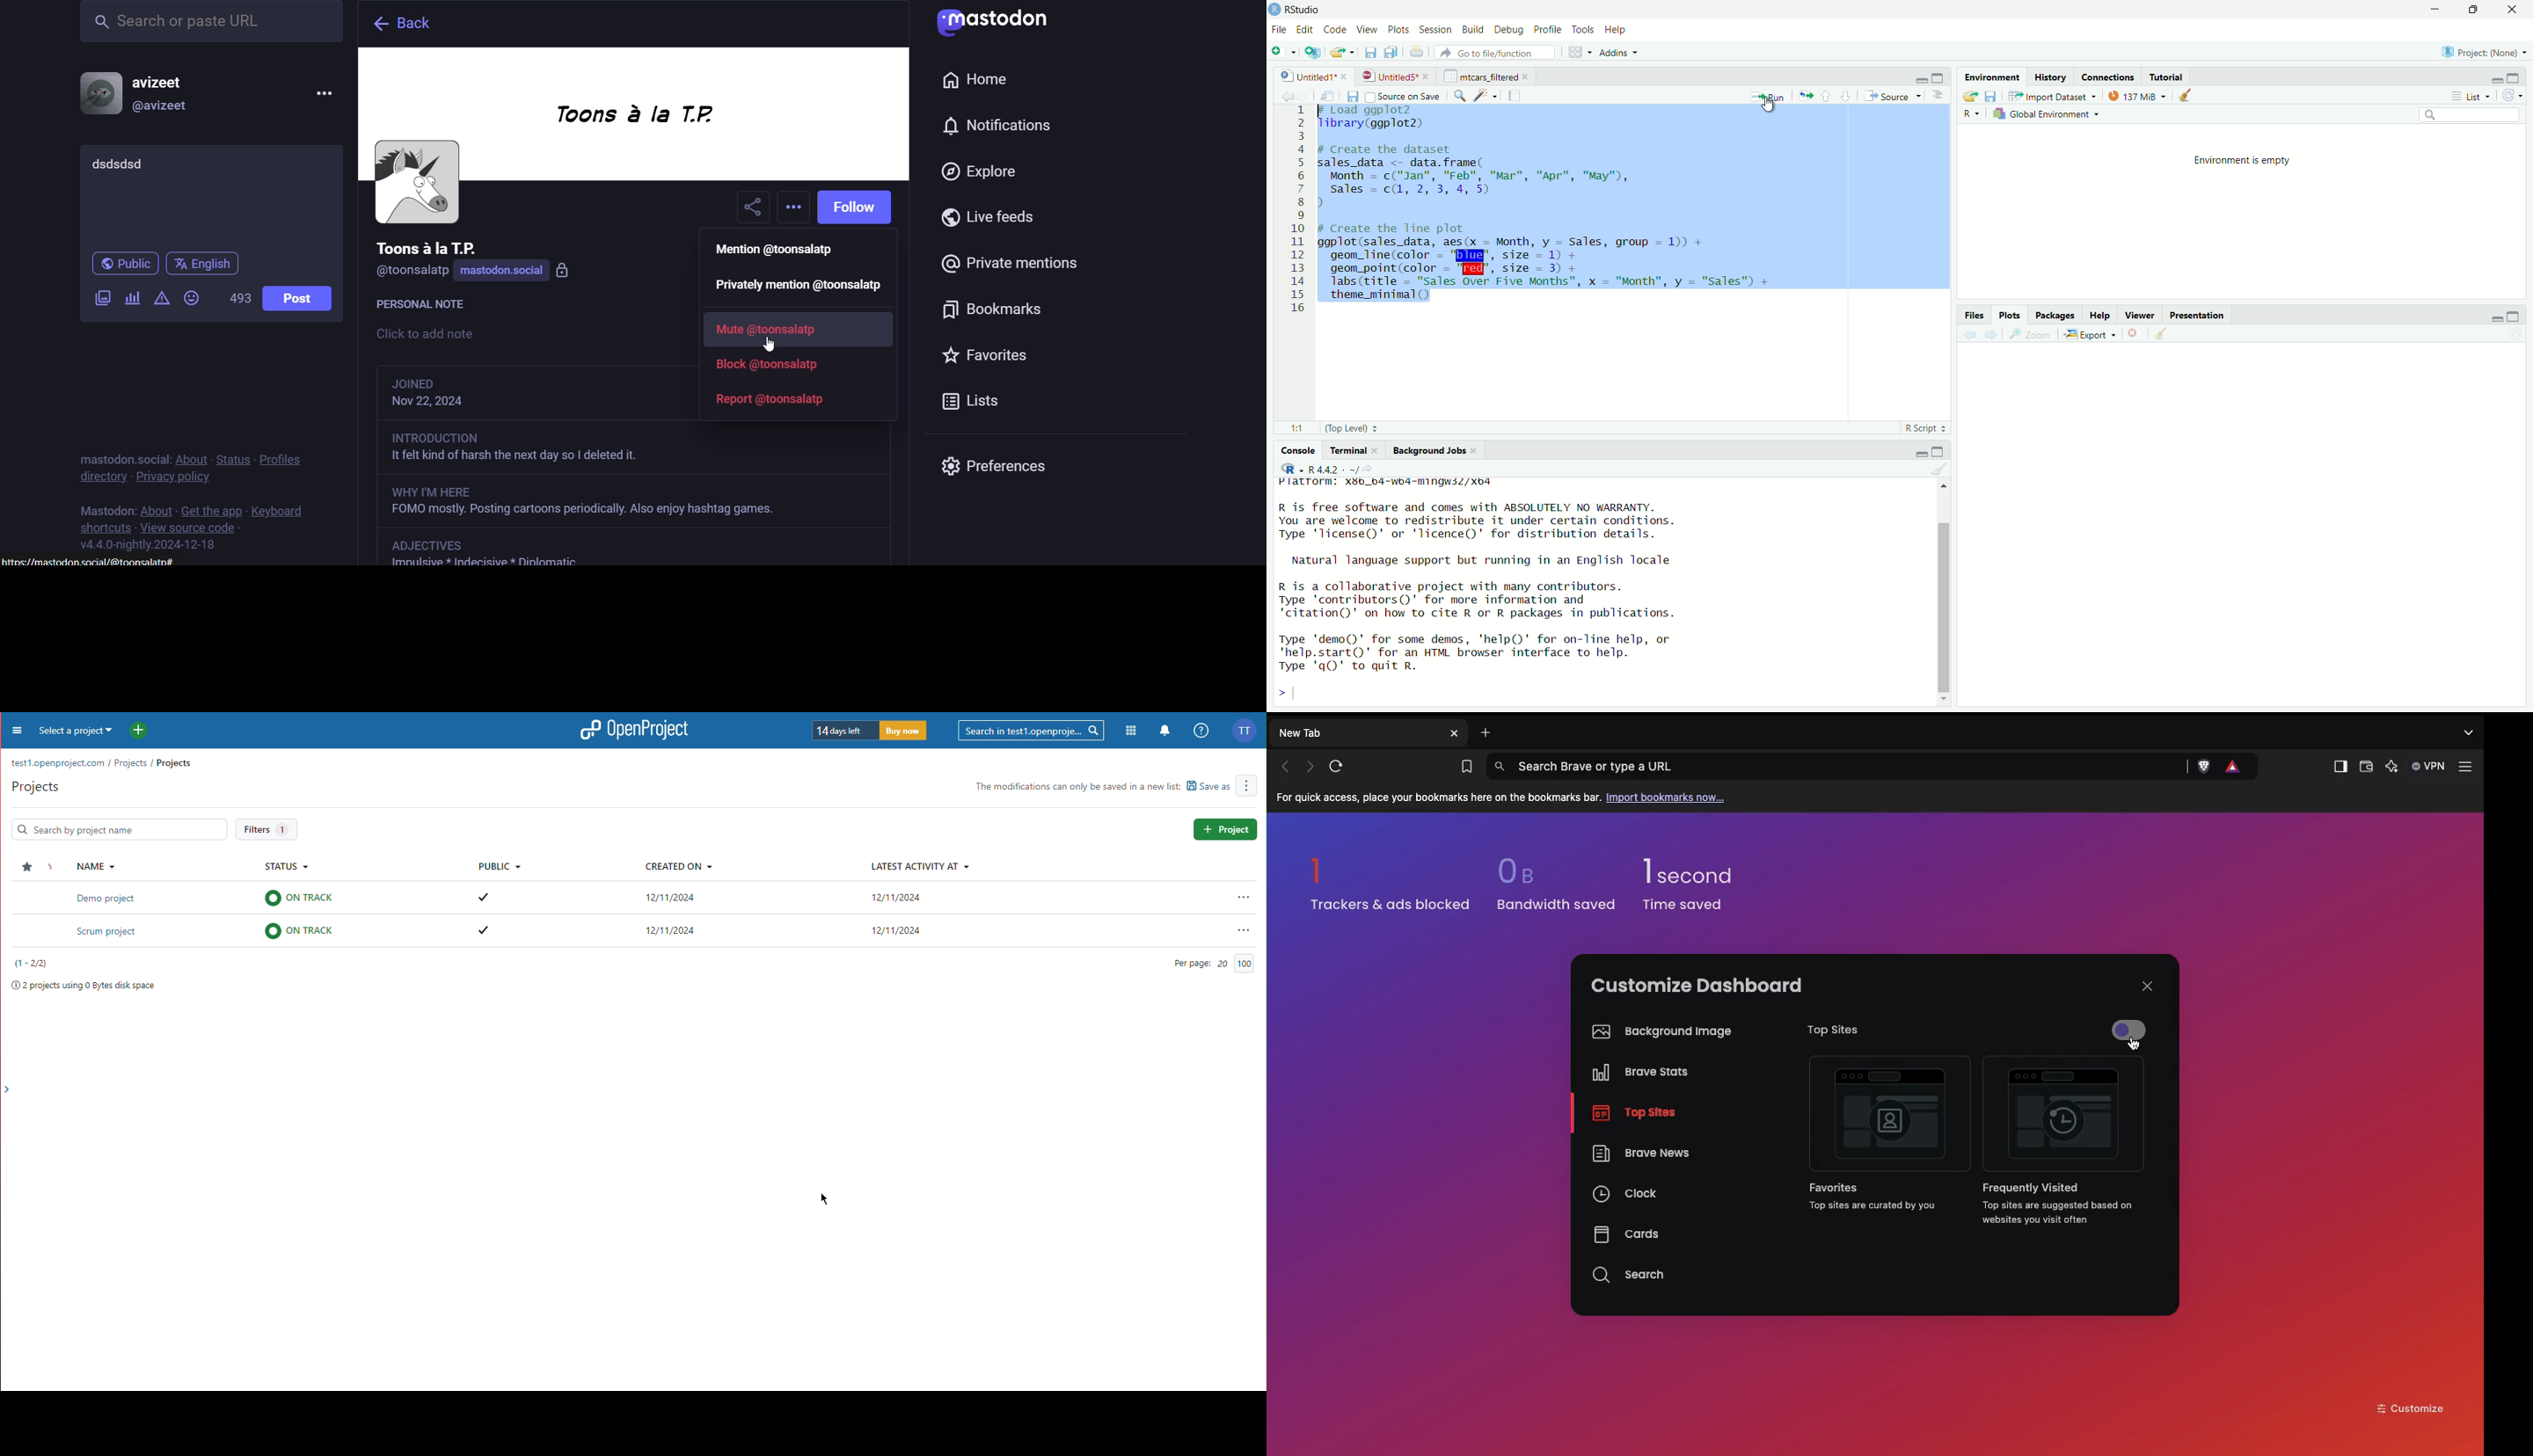 The height and width of the screenshot is (1456, 2548). What do you see at coordinates (1994, 76) in the screenshot?
I see `Environment` at bounding box center [1994, 76].